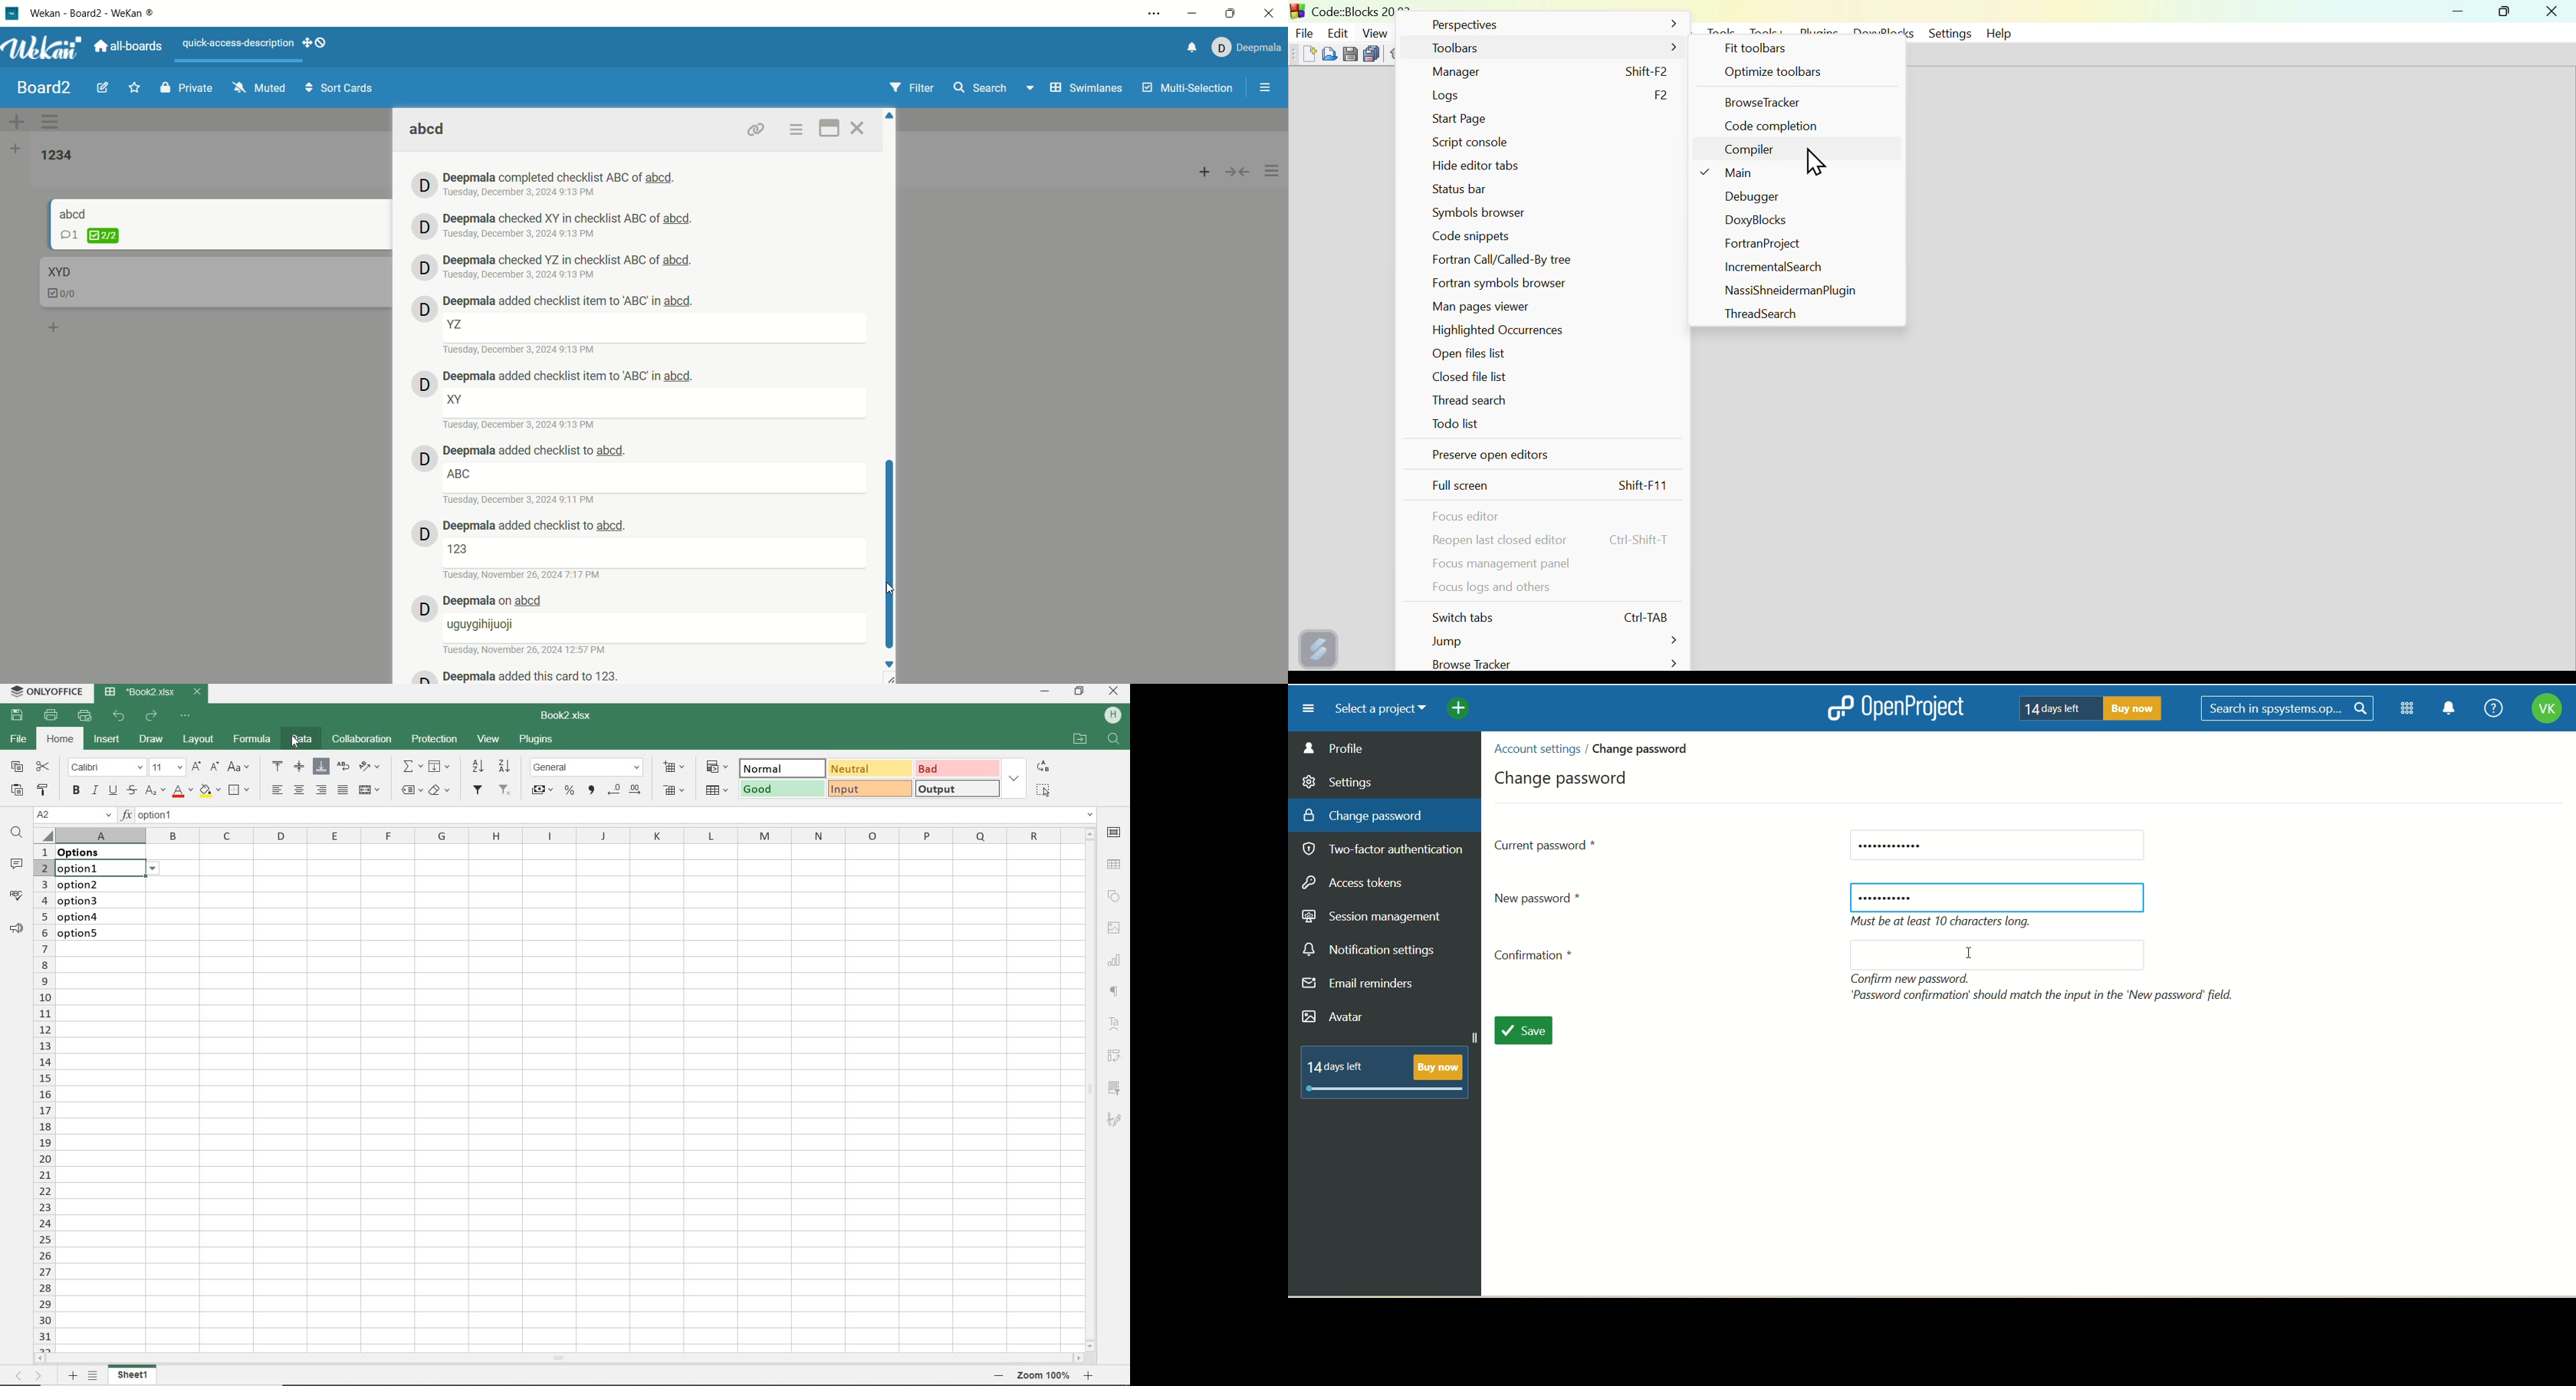 This screenshot has width=2576, height=1400. Describe the element at coordinates (1116, 1087) in the screenshot. I see `SLICER` at that location.